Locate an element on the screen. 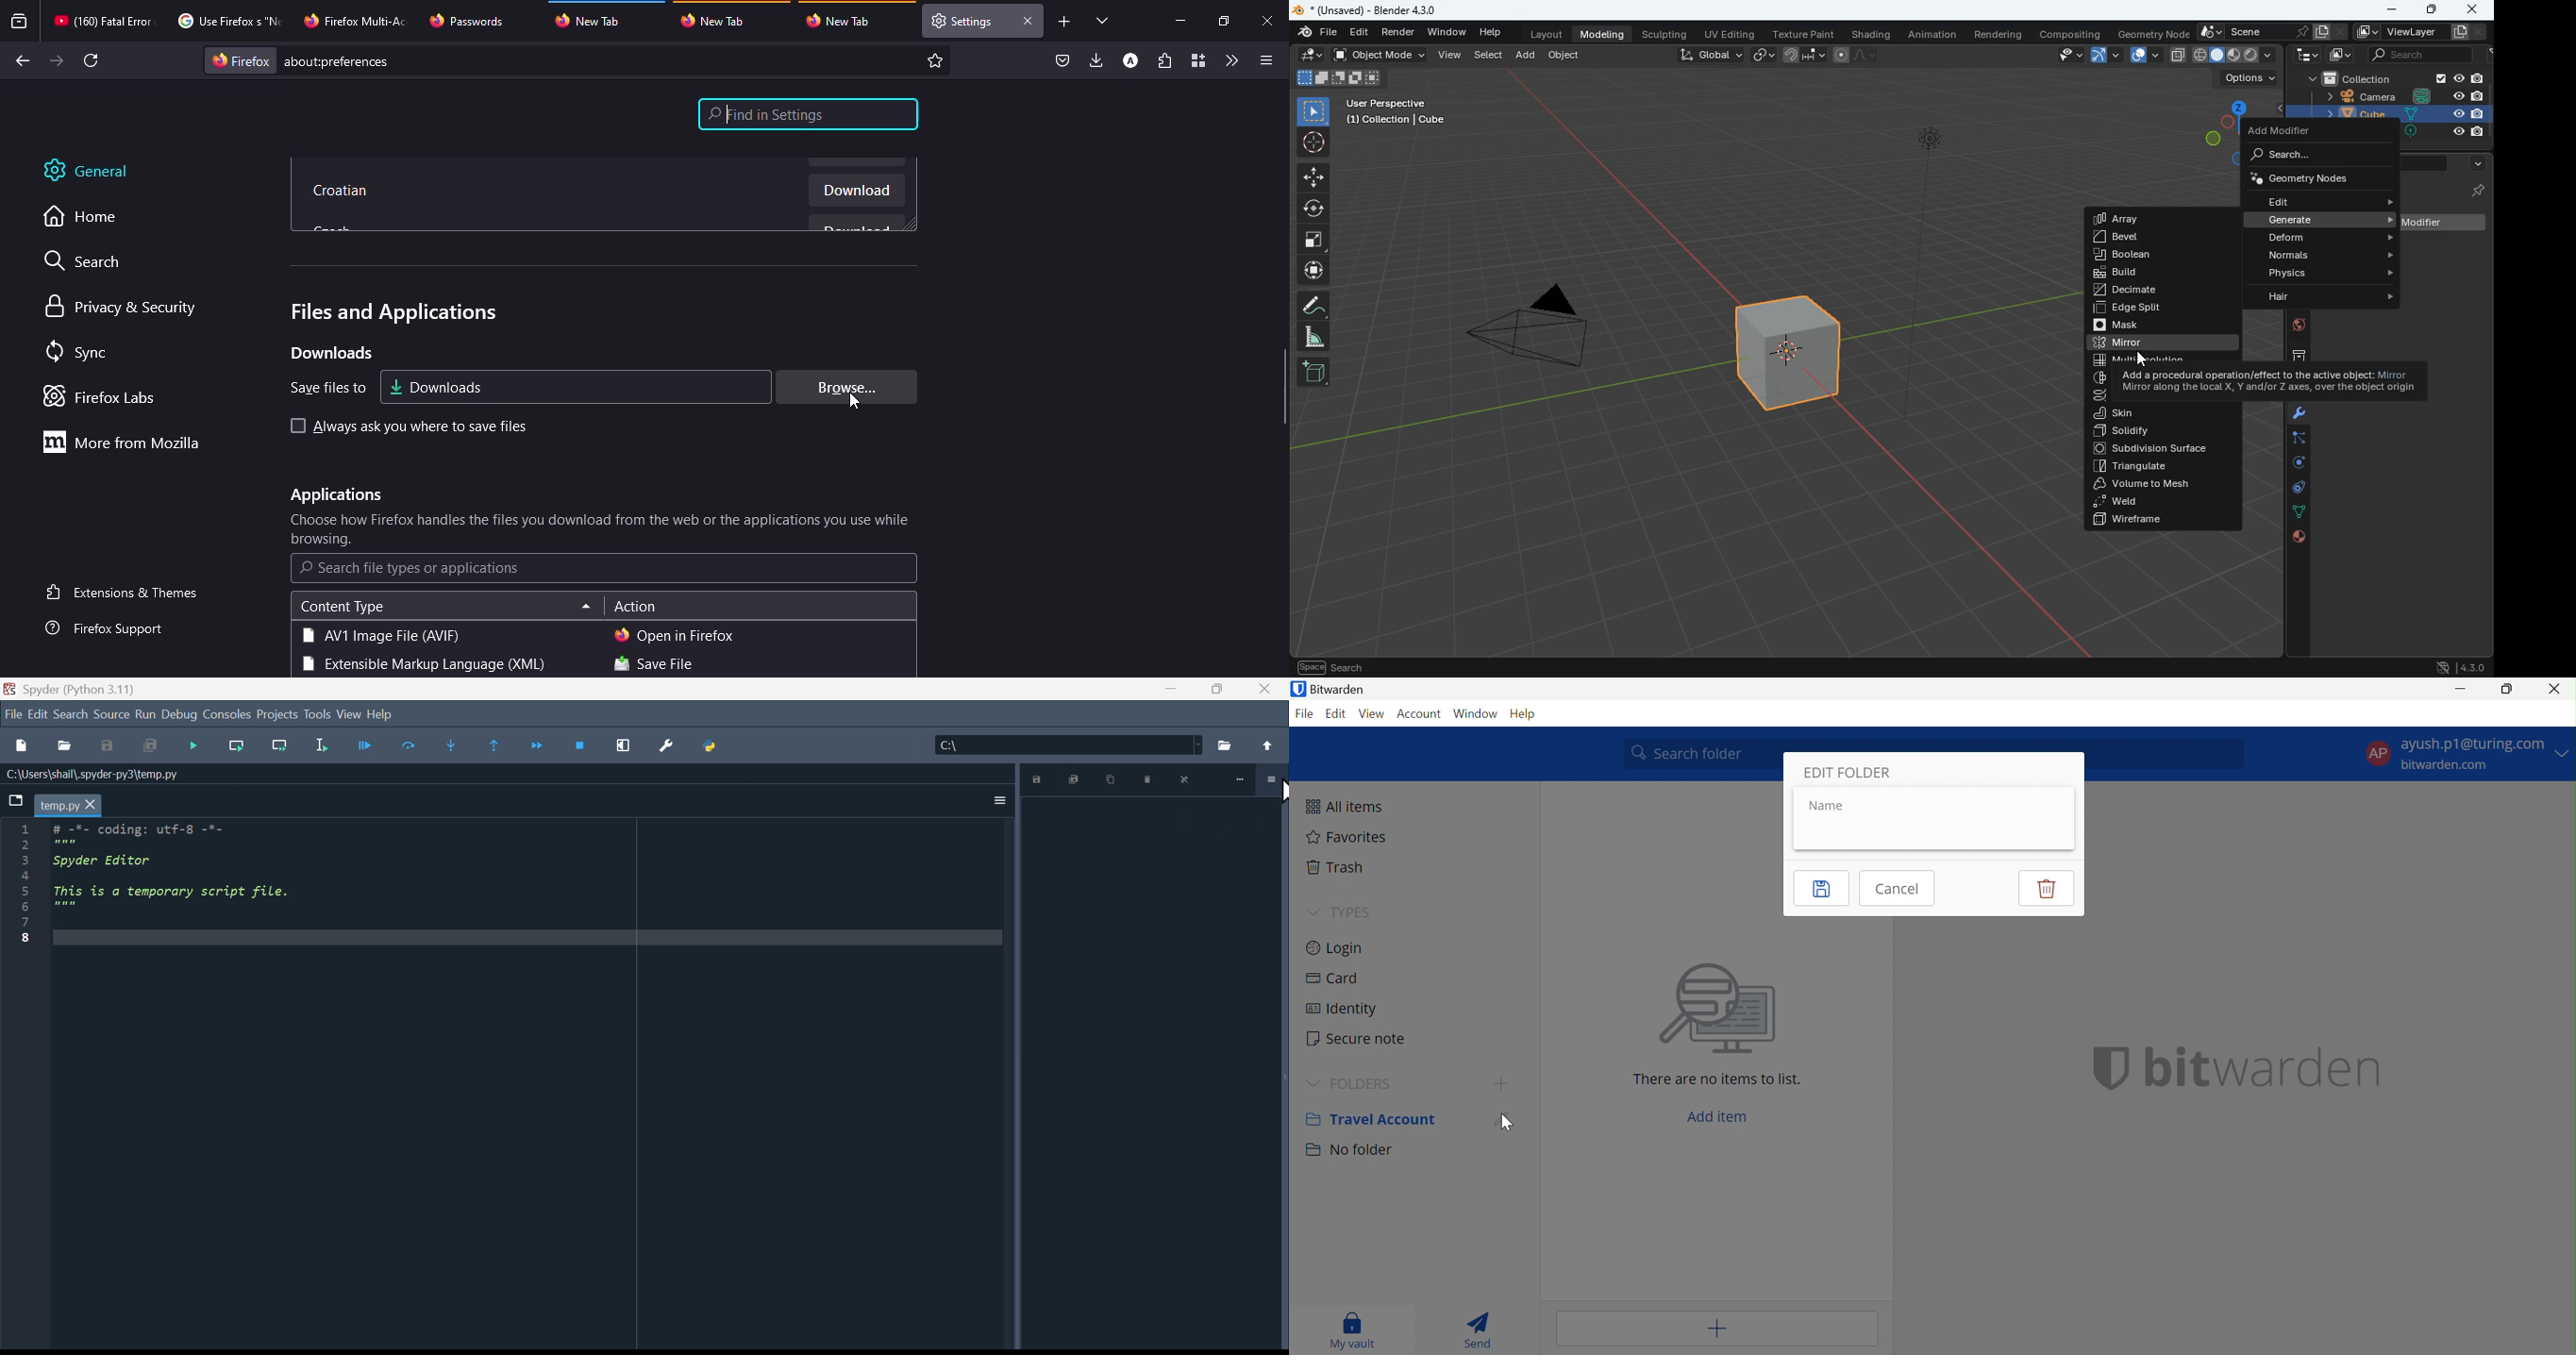 Image resolution: width=2576 pixels, height=1372 pixels. menu is located at coordinates (1263, 60).